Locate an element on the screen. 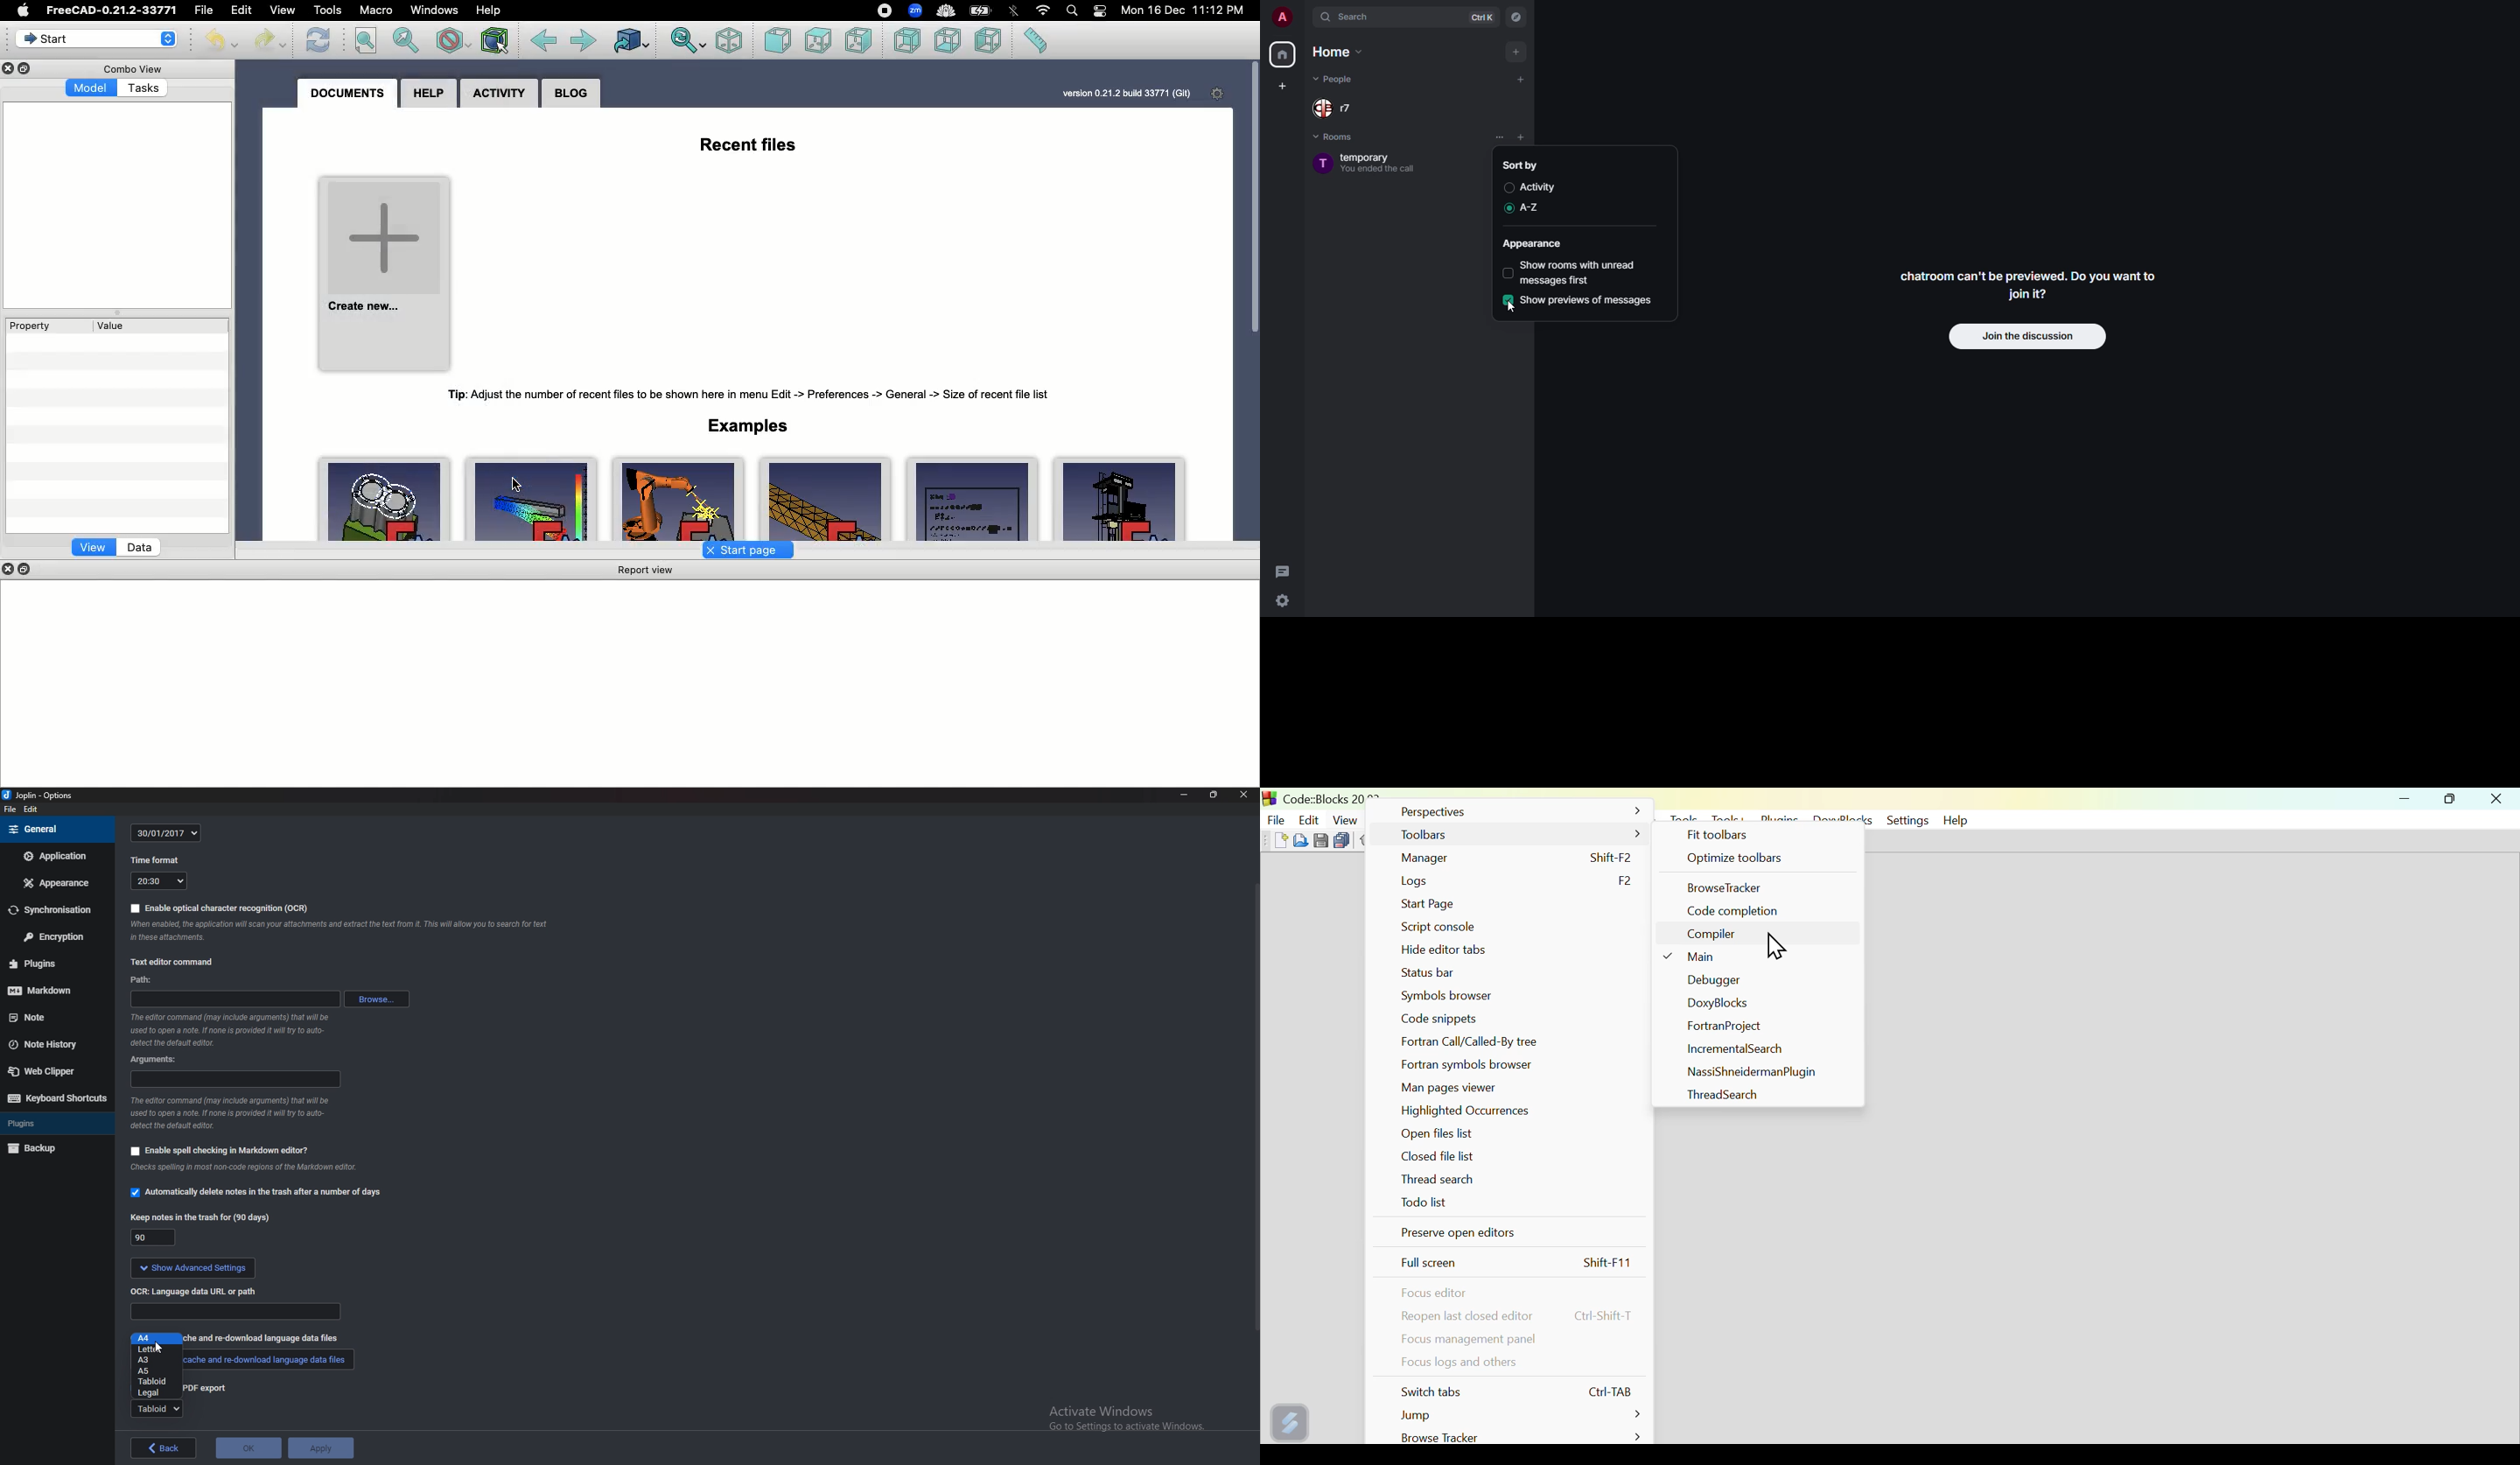 The image size is (2520, 1484). activity is located at coordinates (1538, 187).